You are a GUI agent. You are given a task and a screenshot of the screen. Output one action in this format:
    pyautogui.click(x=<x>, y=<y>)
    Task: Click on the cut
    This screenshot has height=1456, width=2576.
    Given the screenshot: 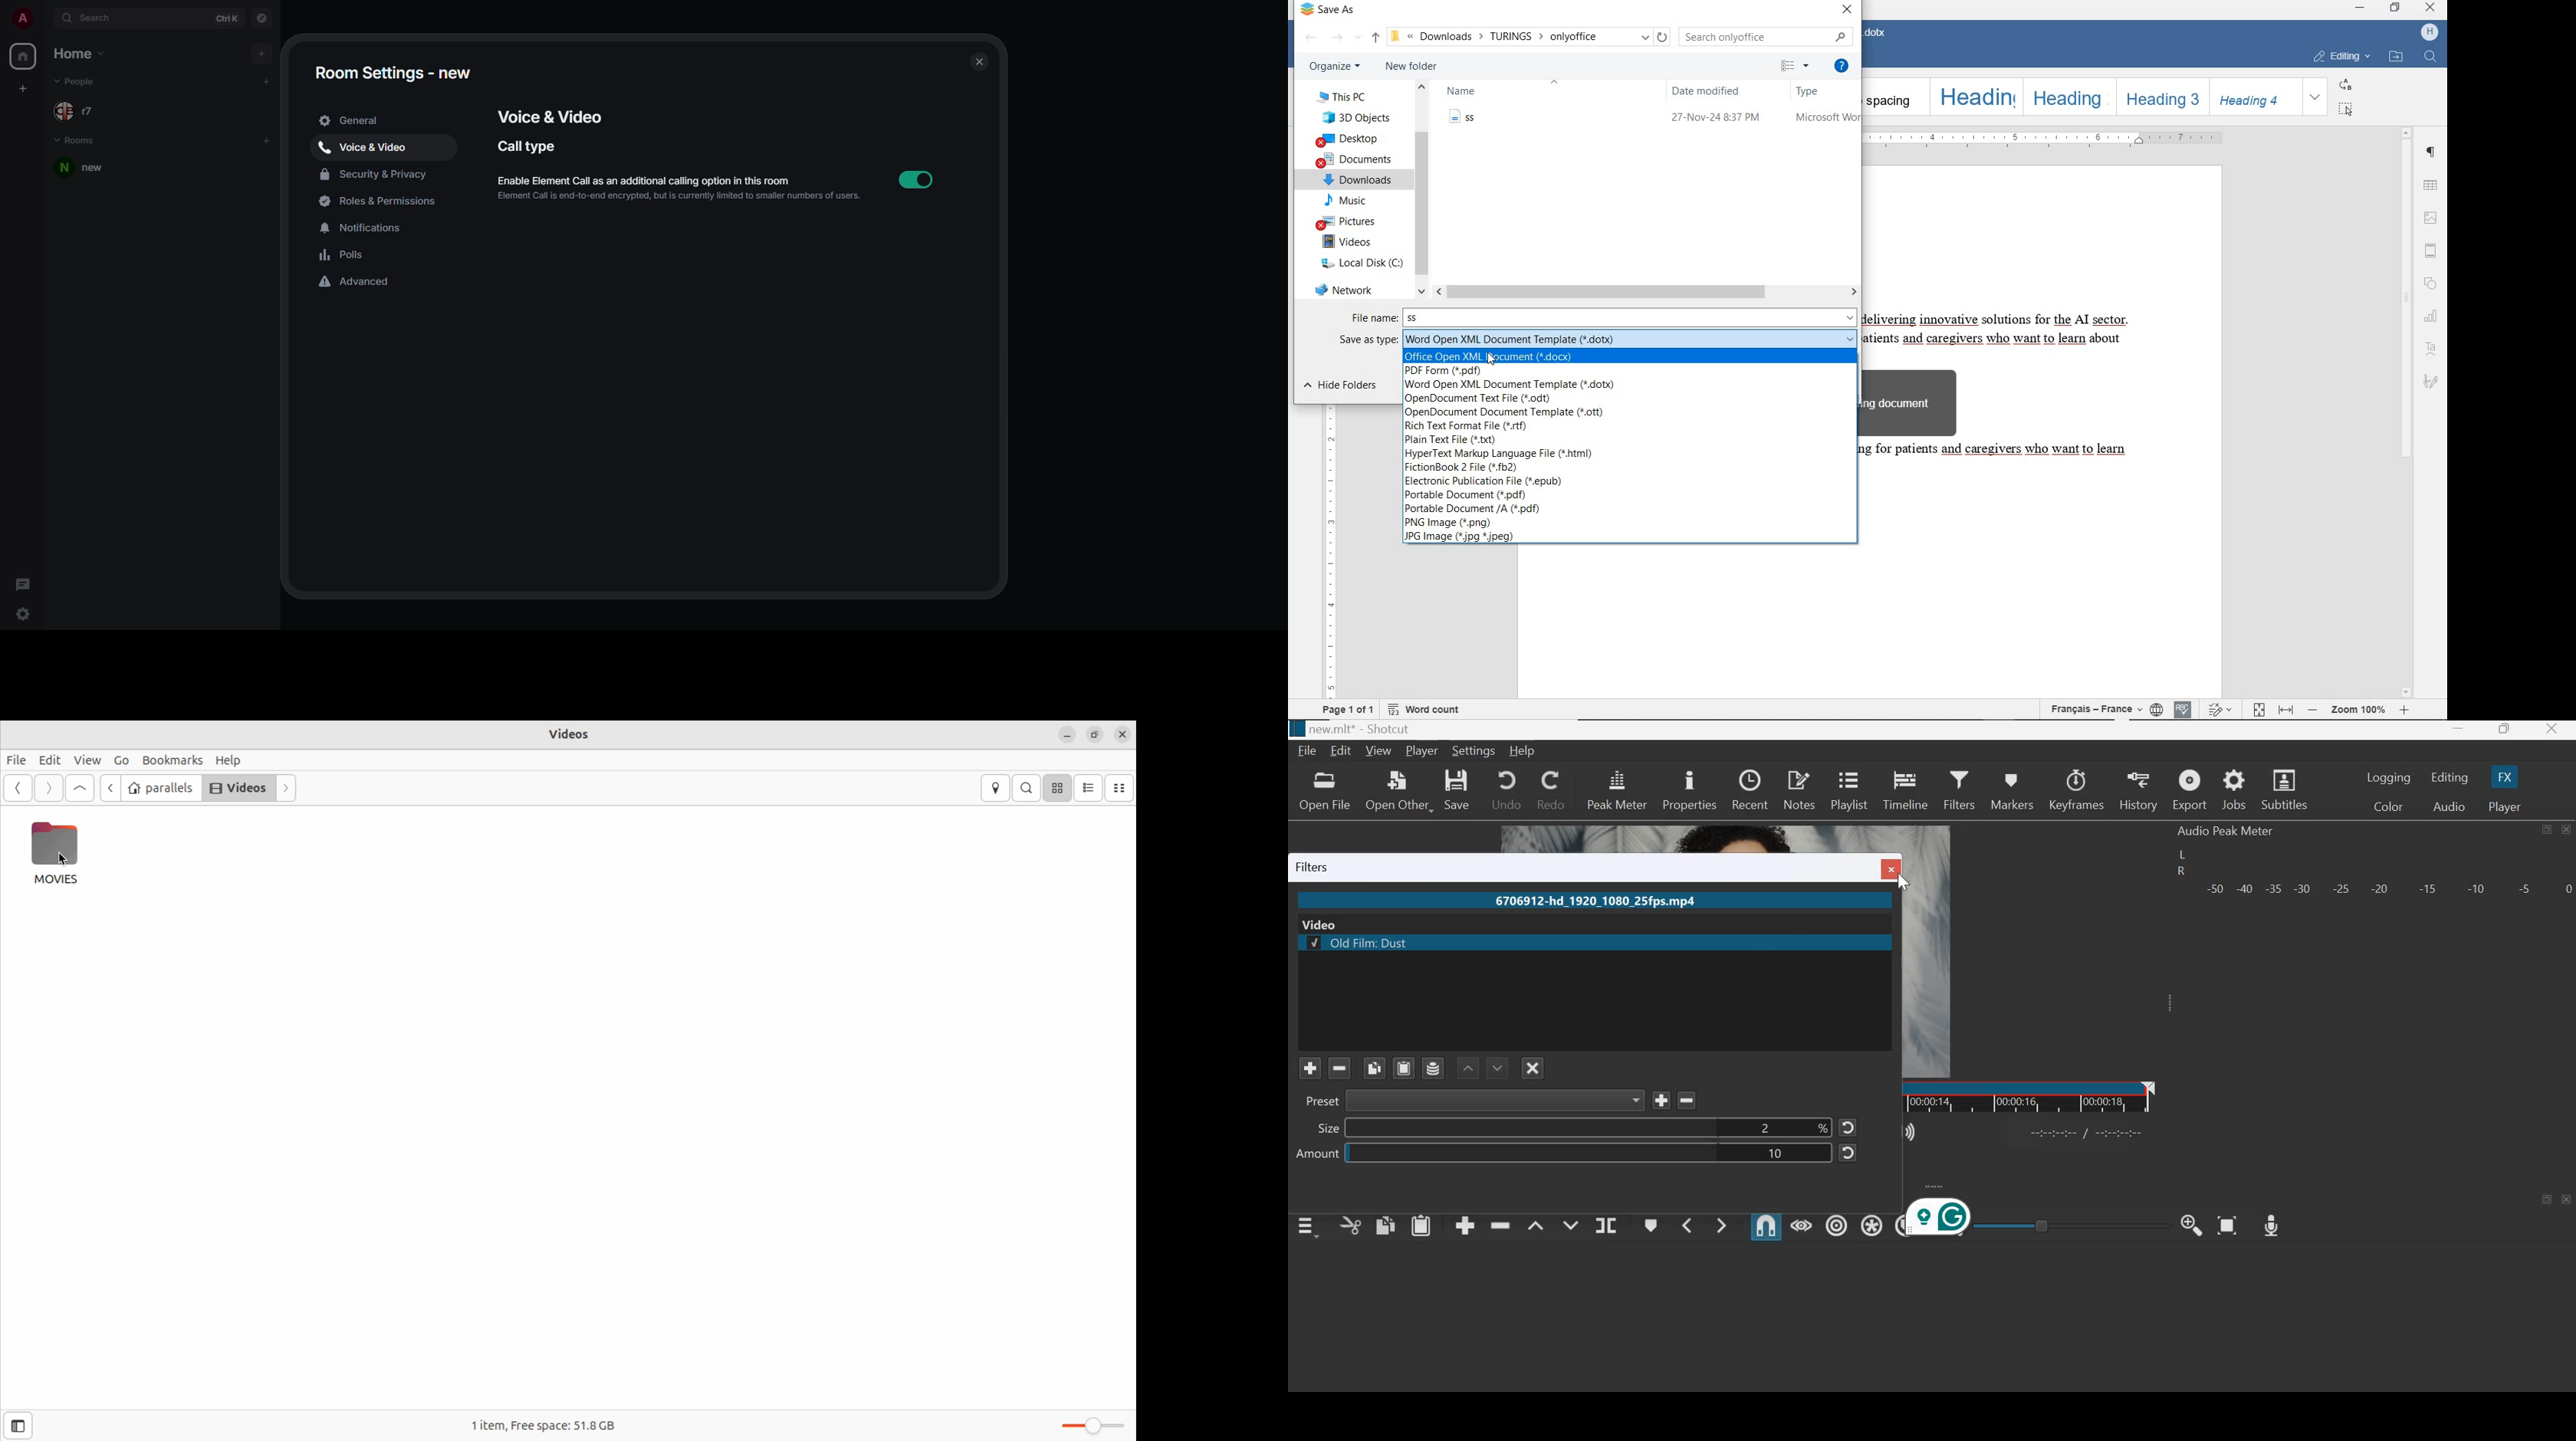 What is the action you would take?
    pyautogui.click(x=1351, y=1228)
    